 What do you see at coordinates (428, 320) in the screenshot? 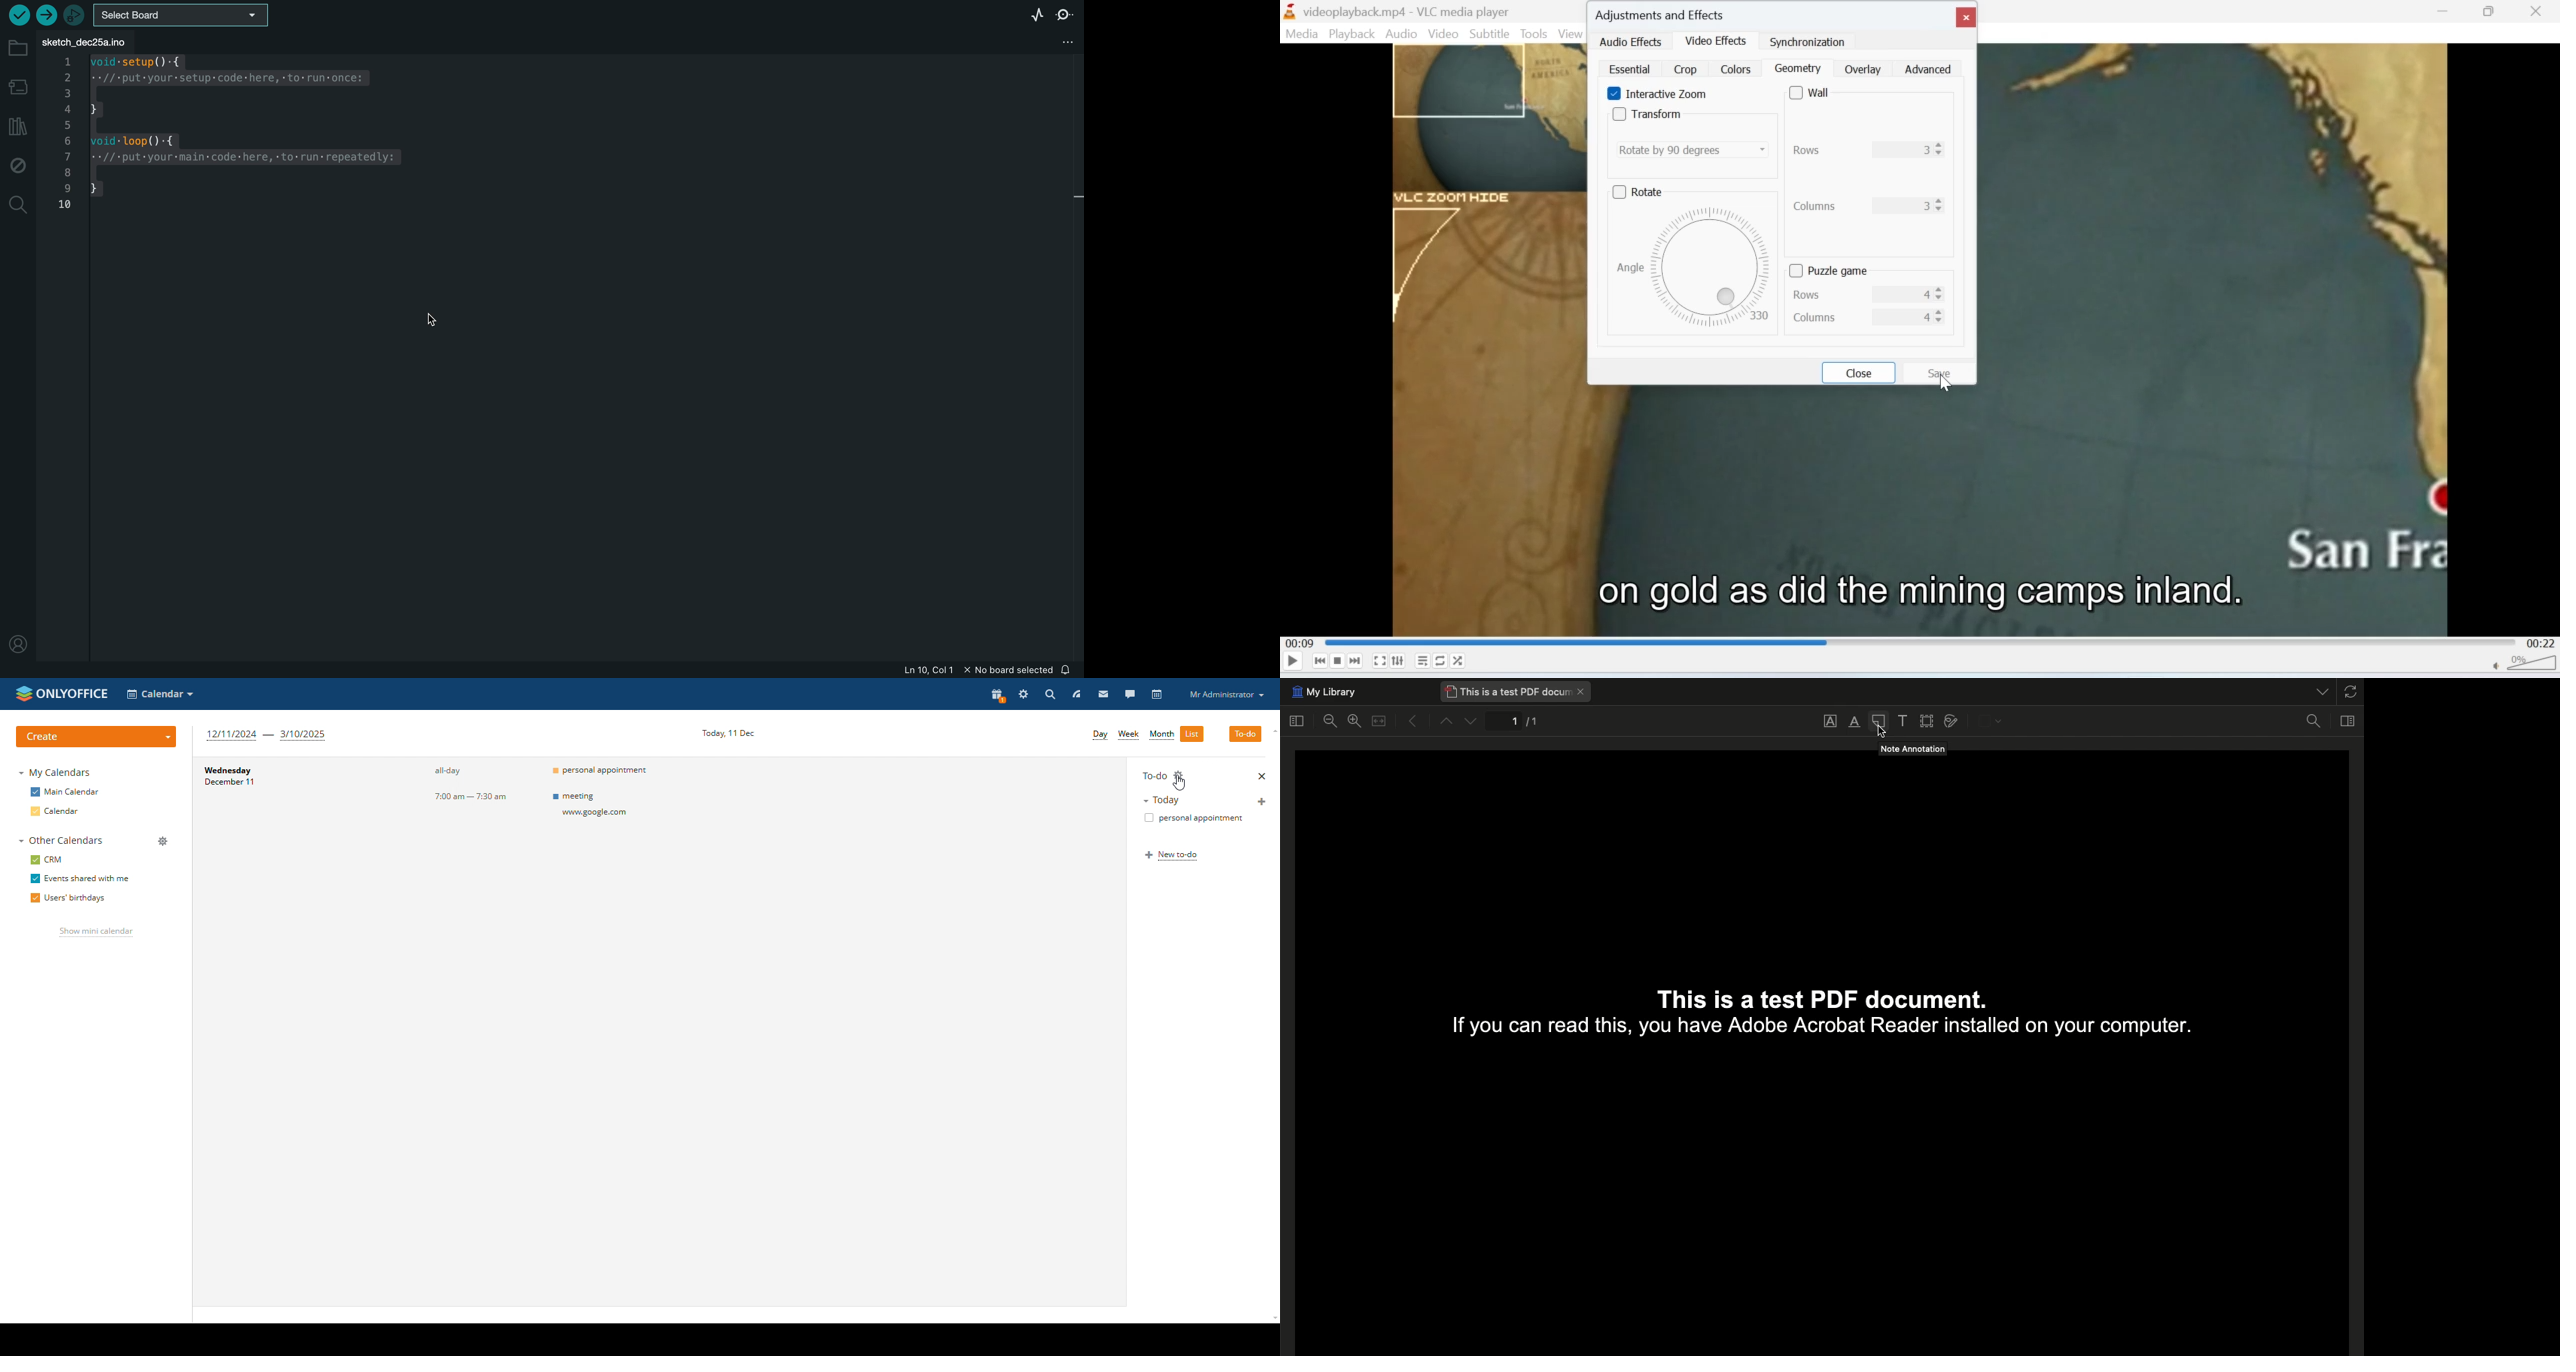
I see `cursor` at bounding box center [428, 320].